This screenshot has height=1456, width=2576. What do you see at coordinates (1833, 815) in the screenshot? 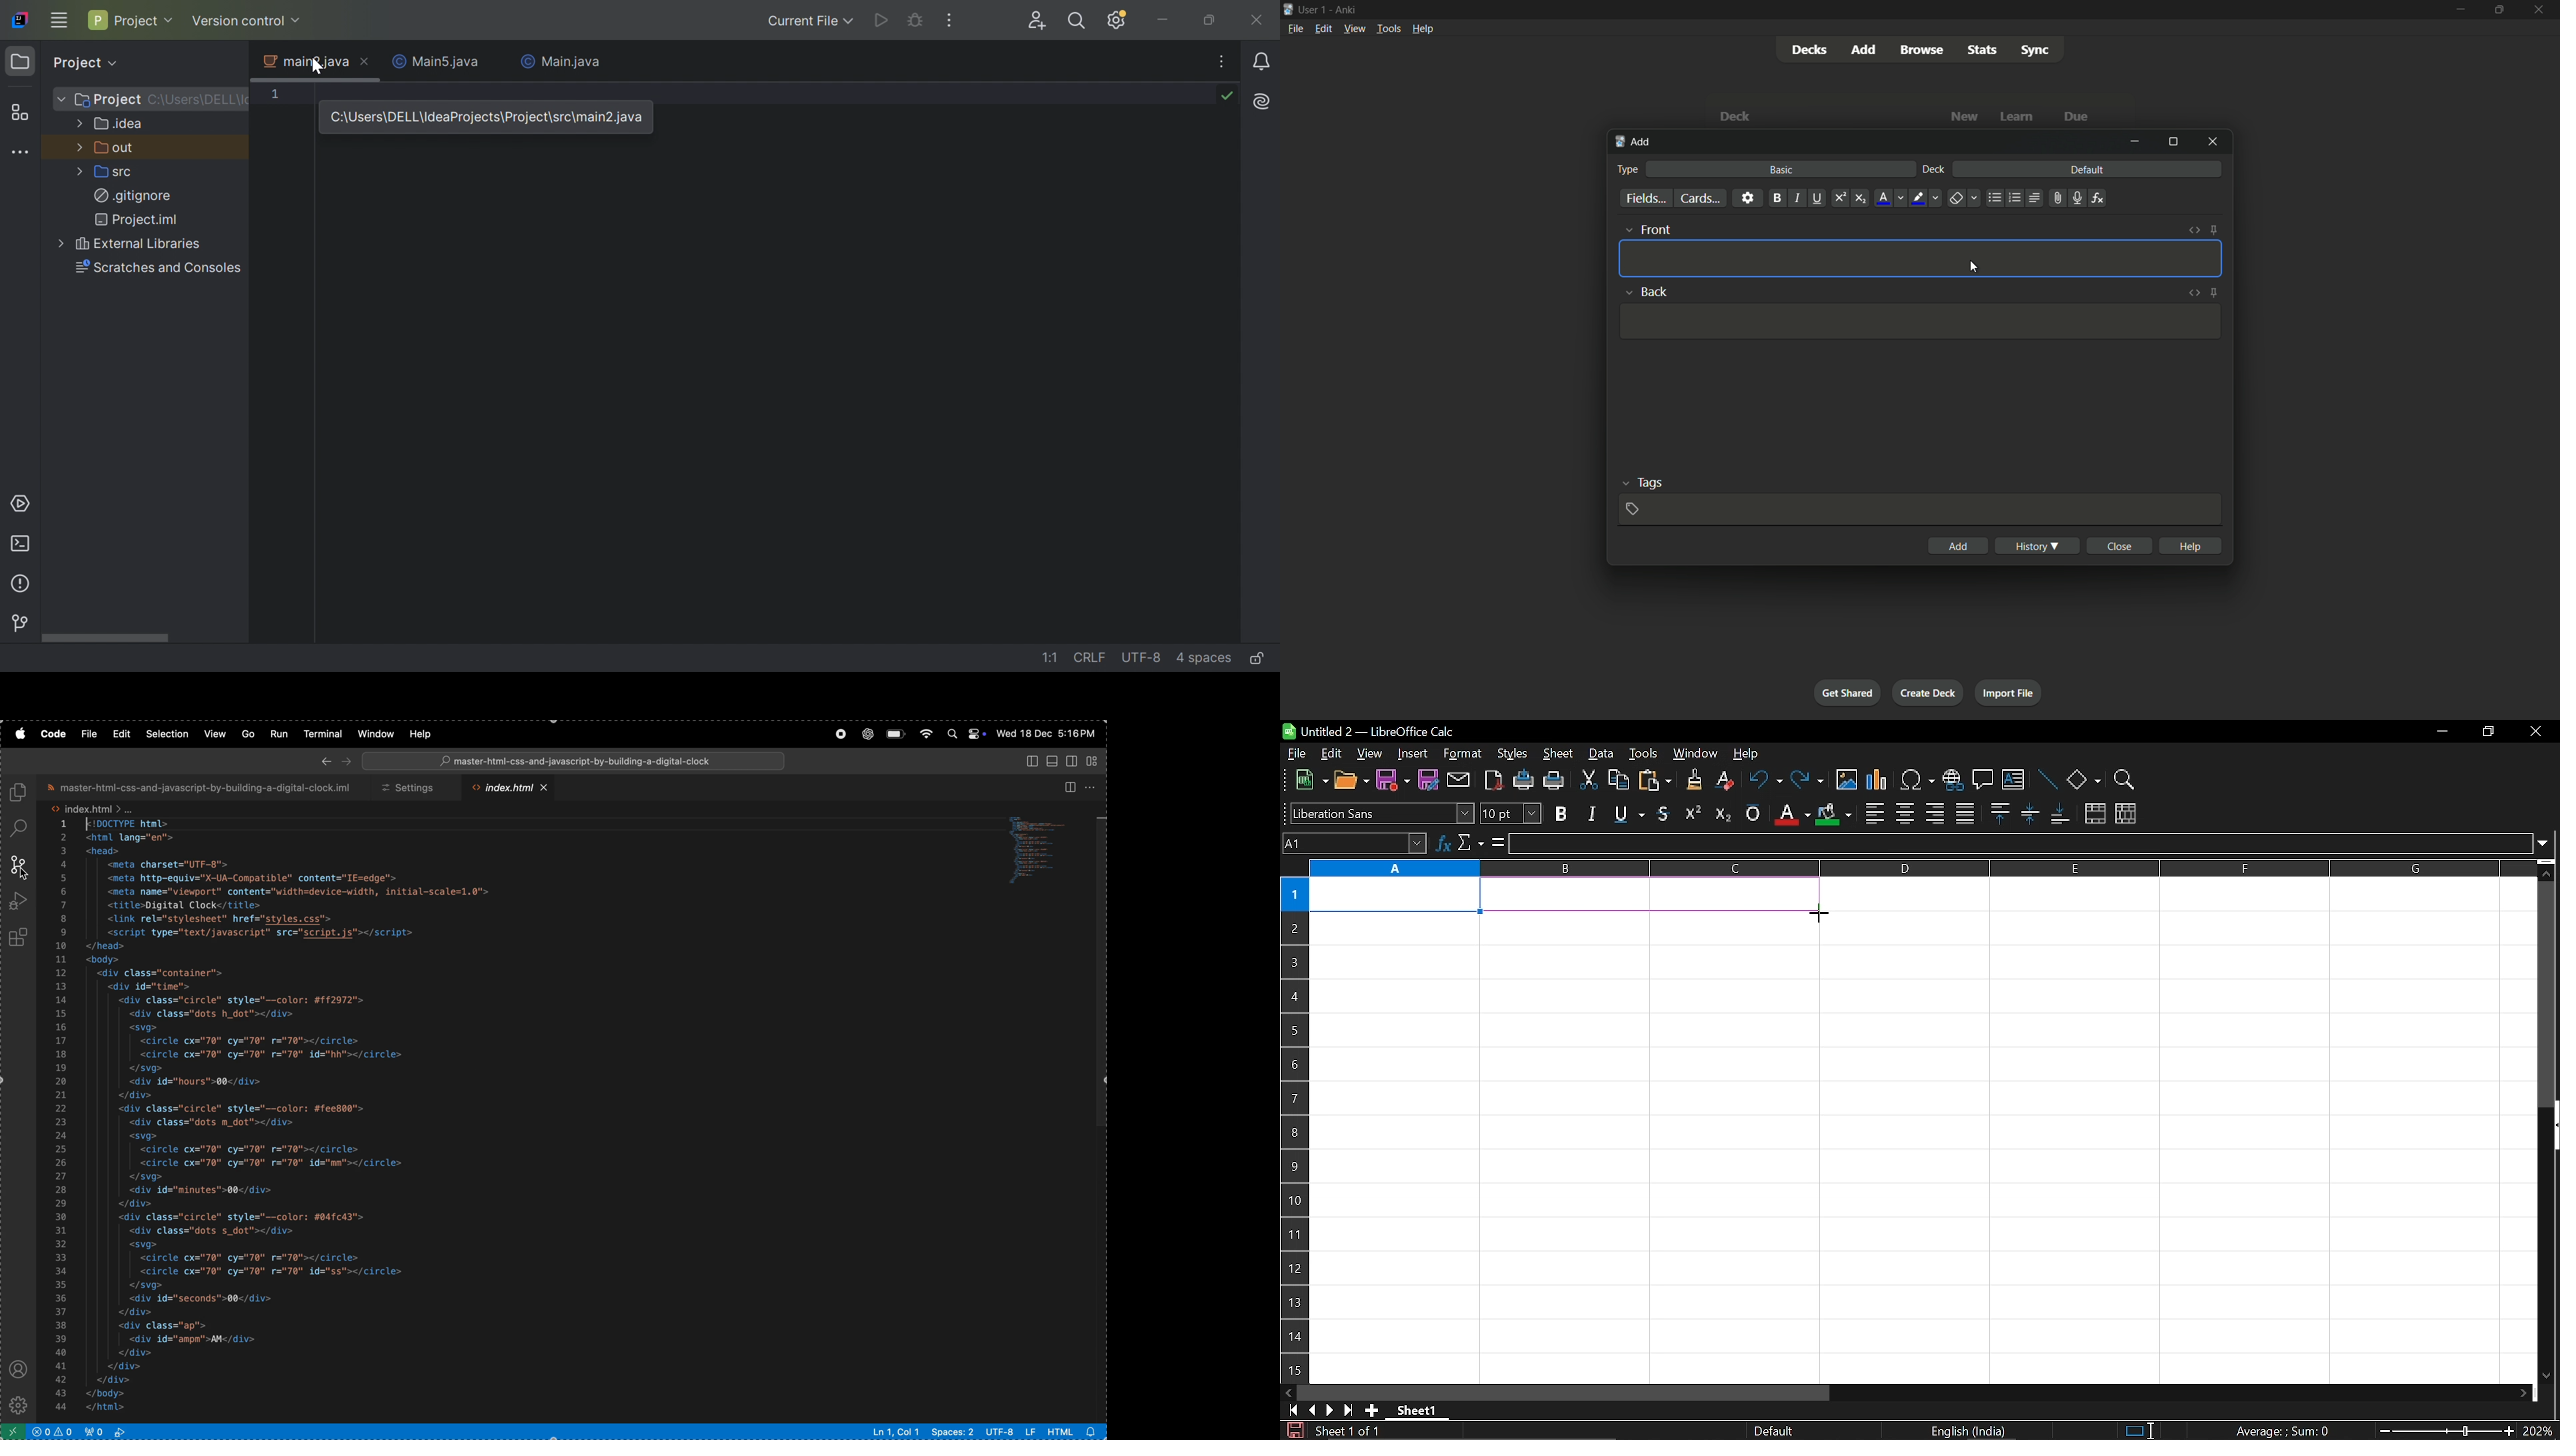
I see `cell color` at bounding box center [1833, 815].